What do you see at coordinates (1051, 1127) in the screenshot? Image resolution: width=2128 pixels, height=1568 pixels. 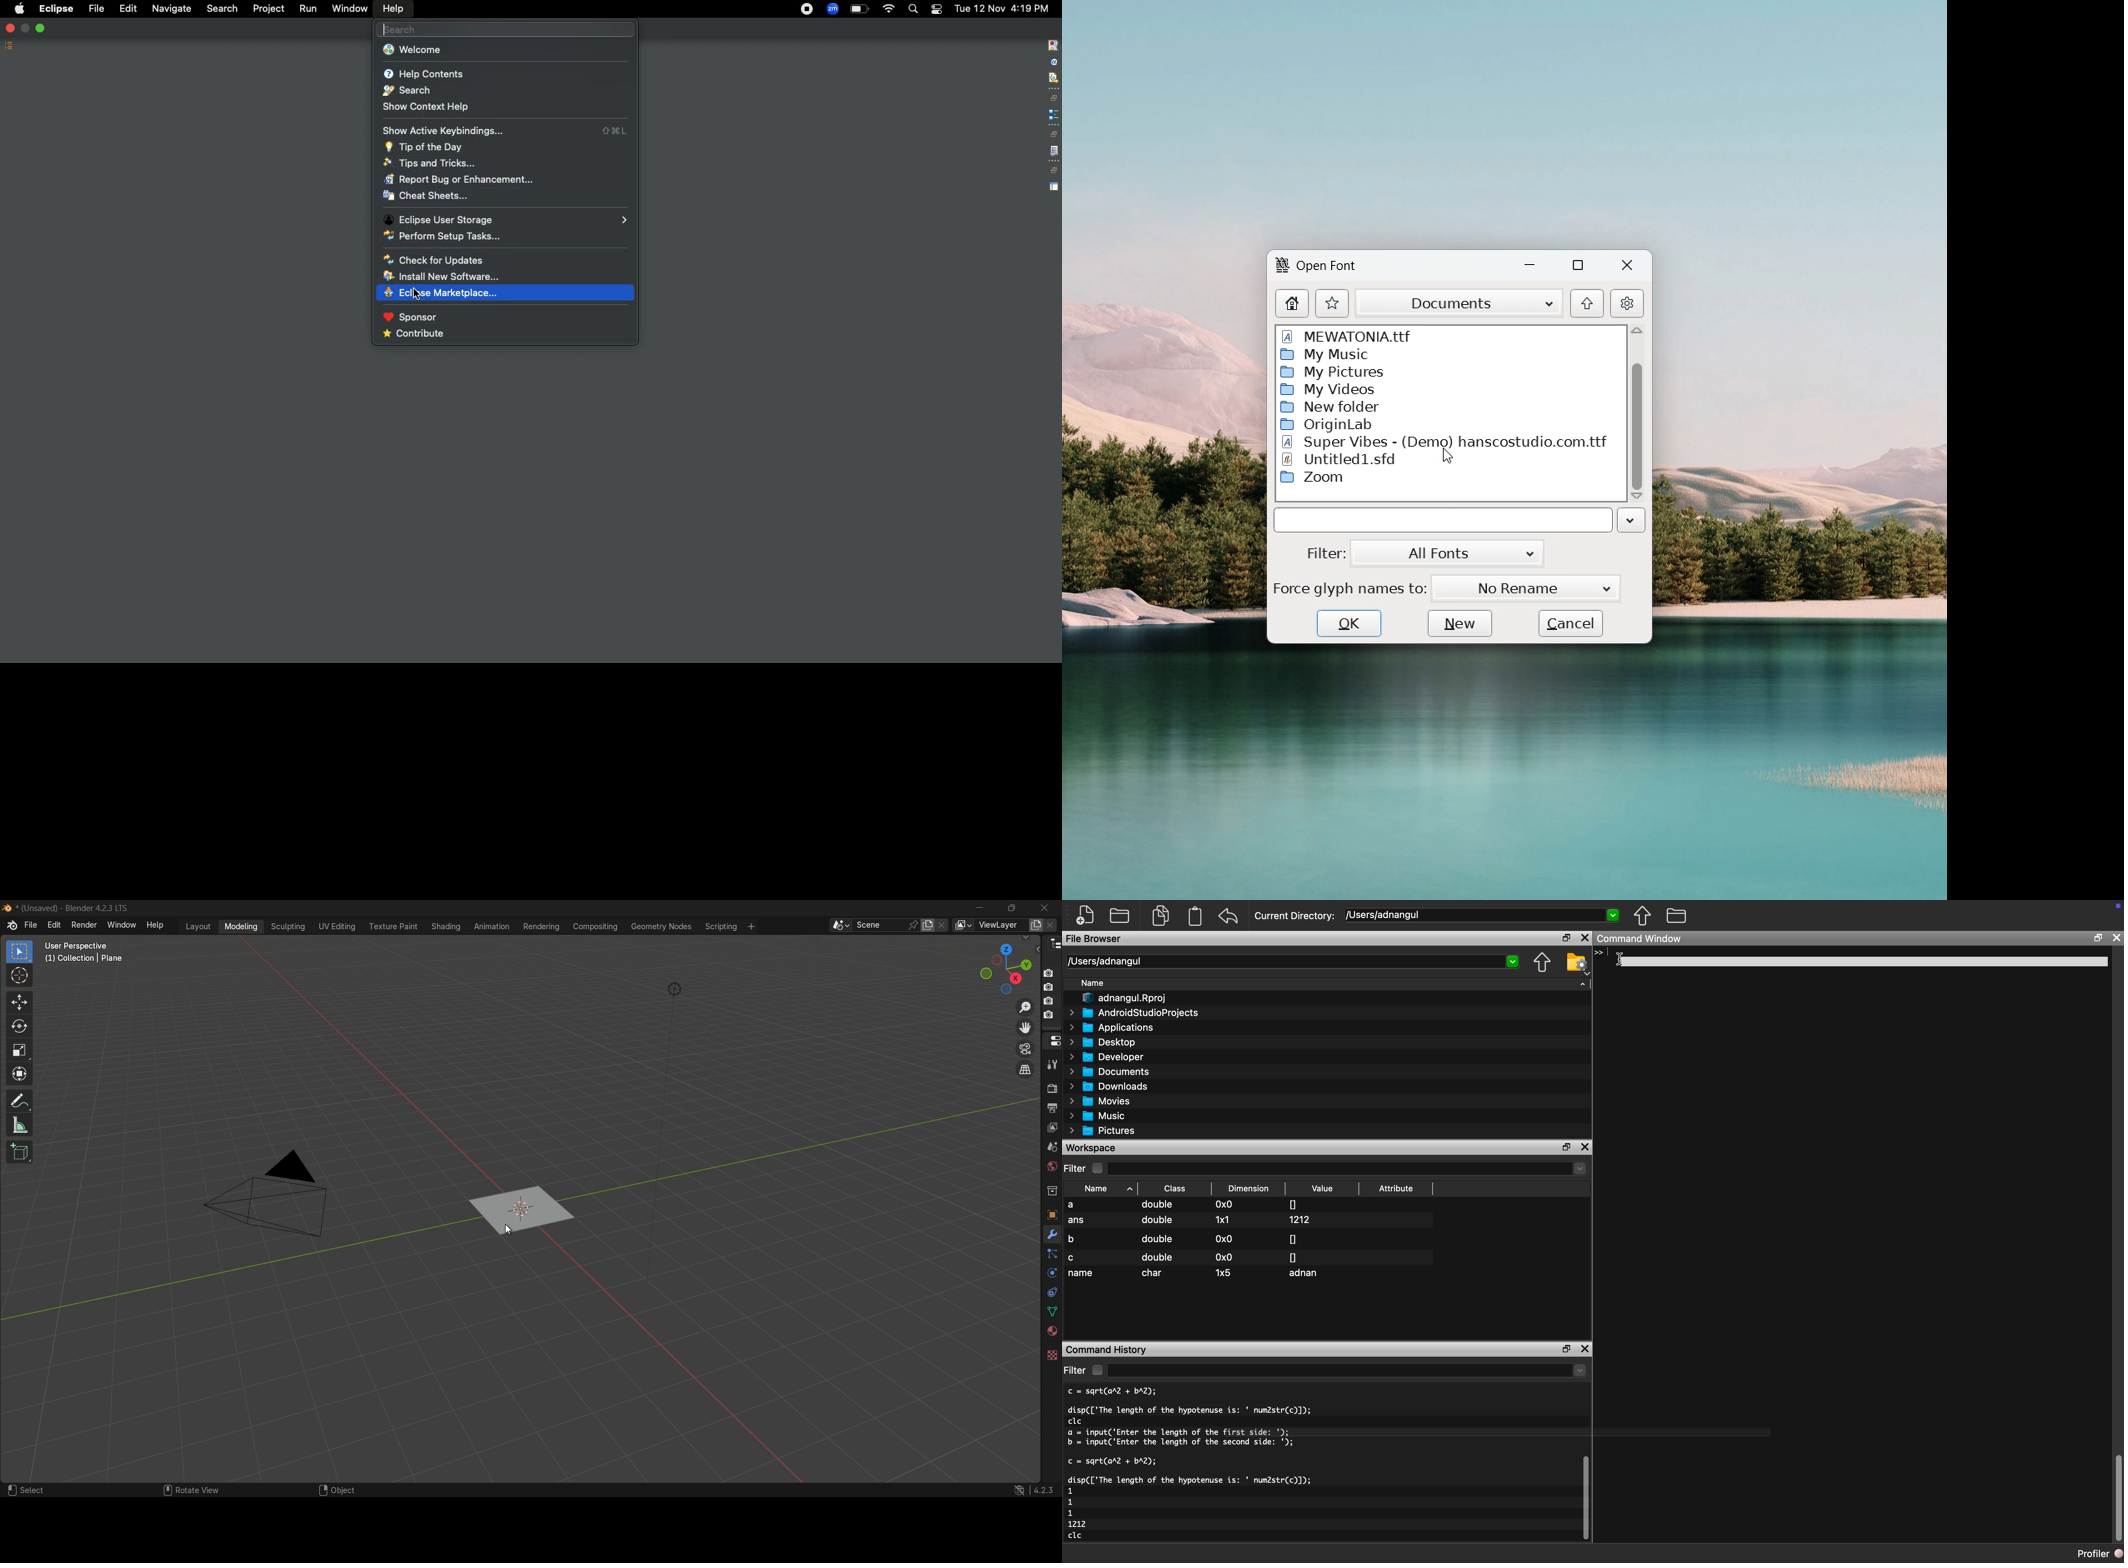 I see `view layer` at bounding box center [1051, 1127].